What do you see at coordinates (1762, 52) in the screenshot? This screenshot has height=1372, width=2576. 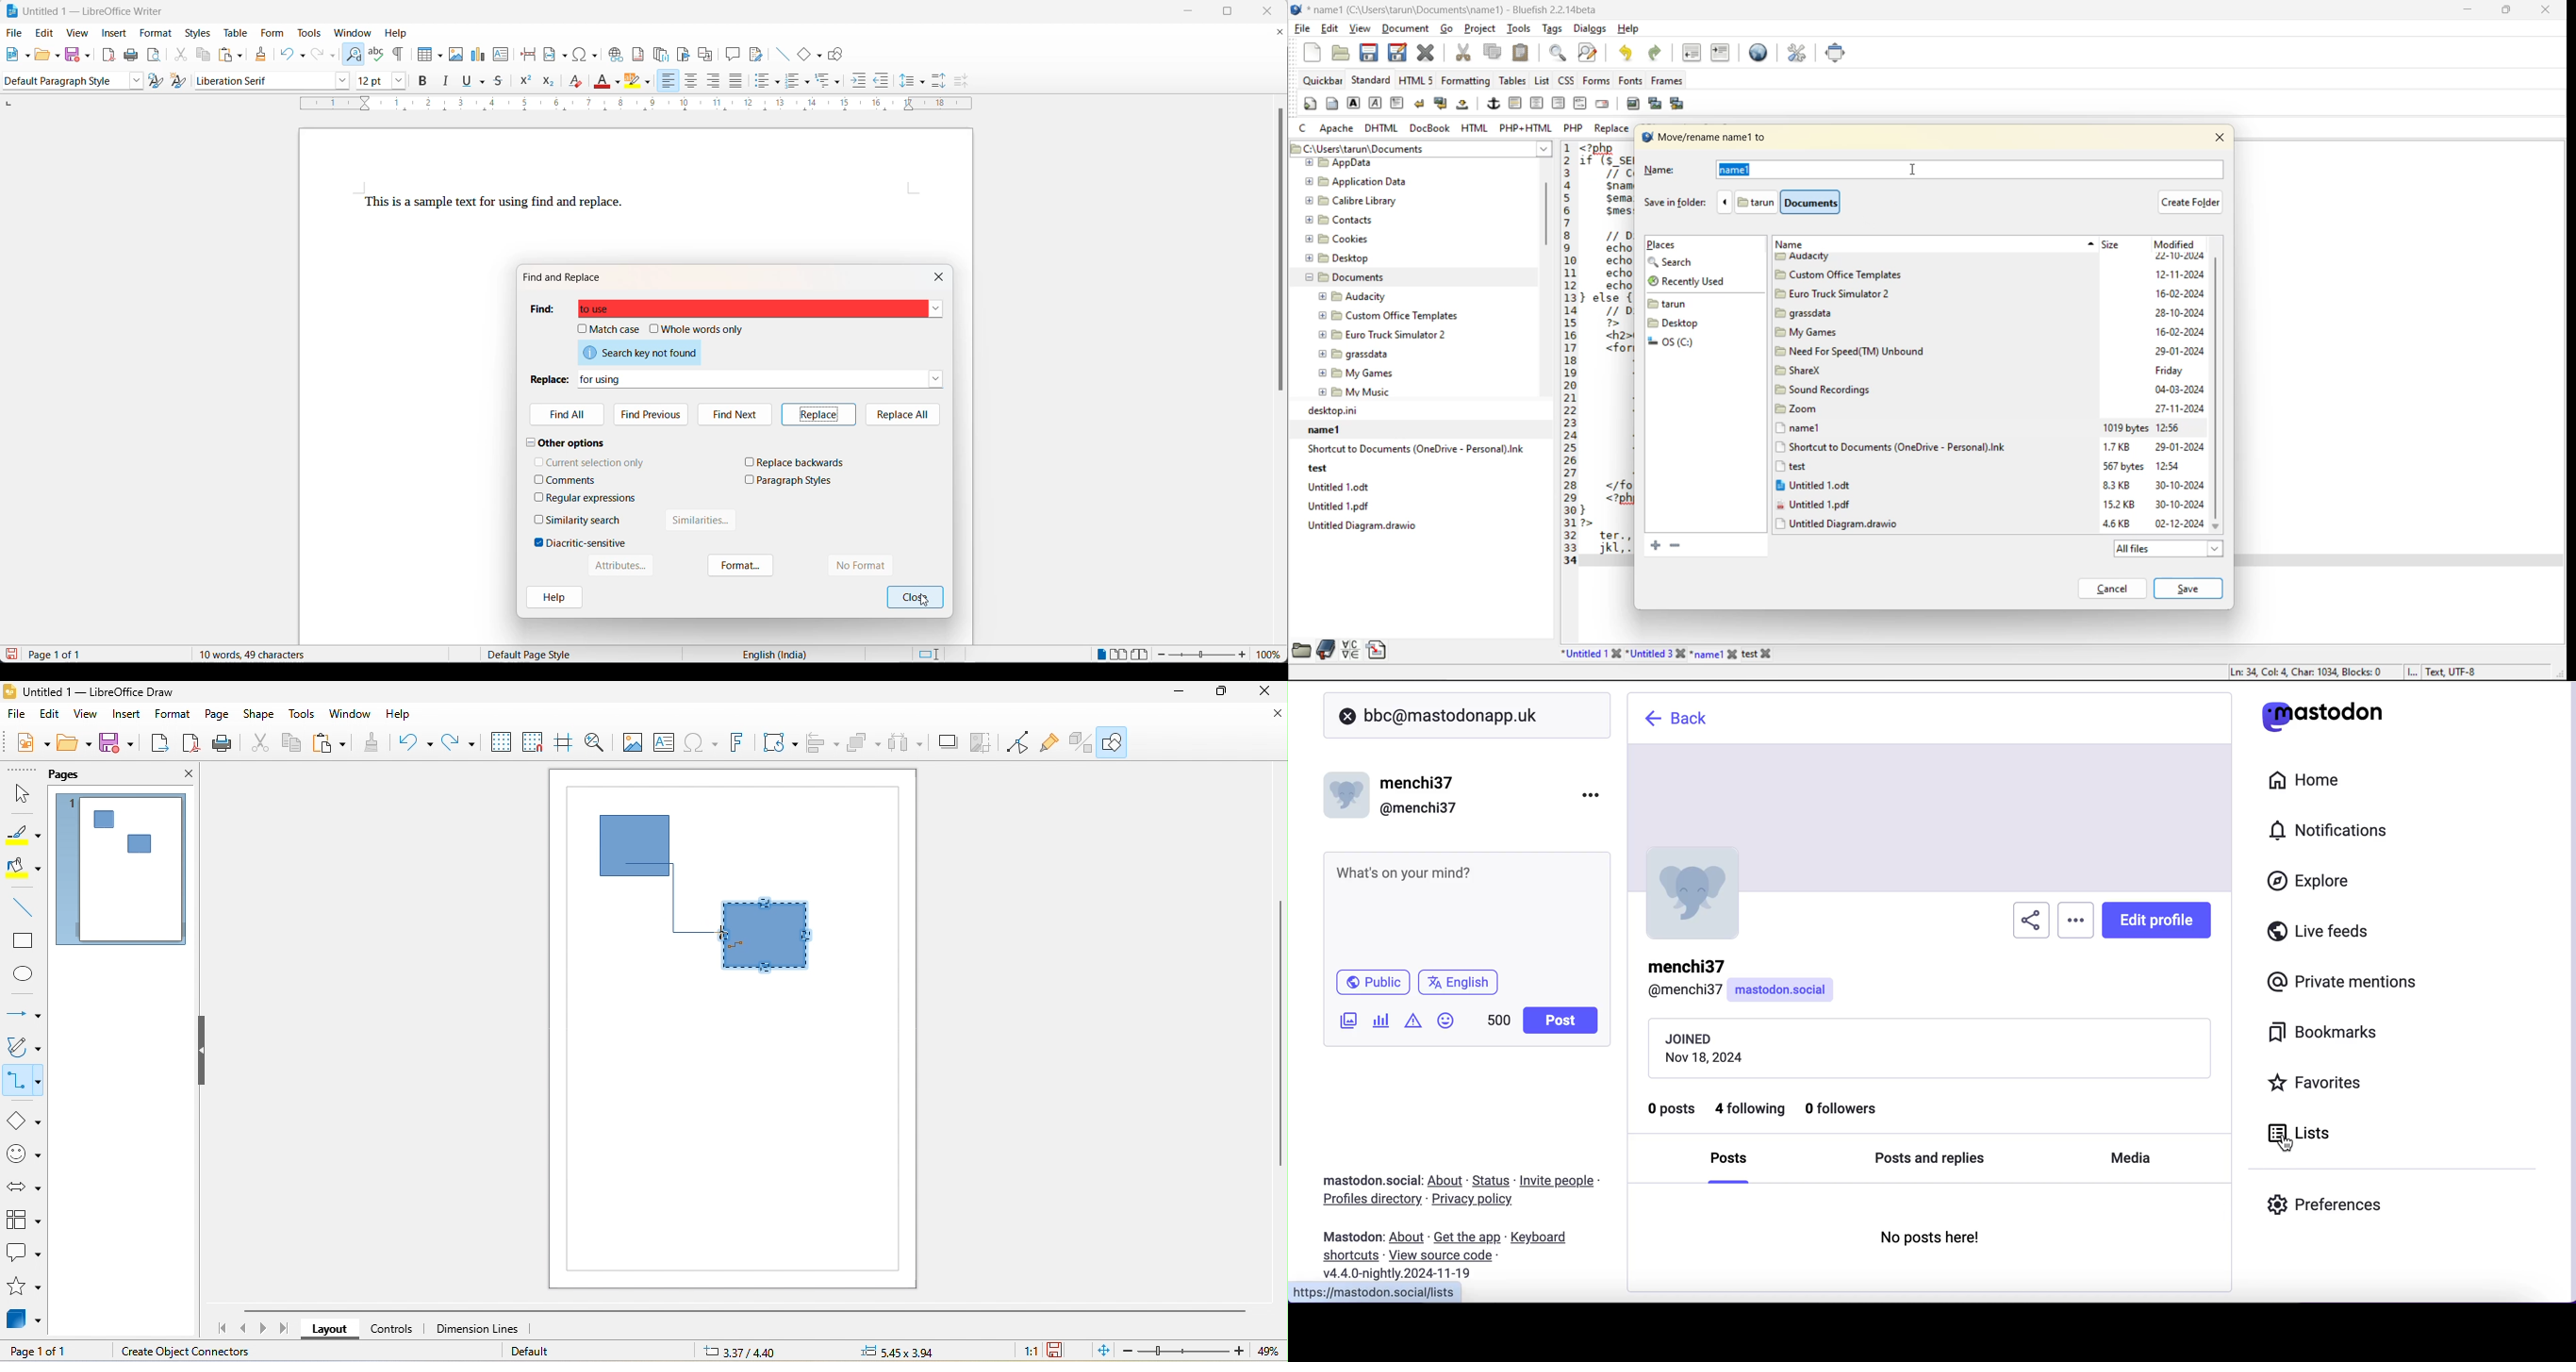 I see `preview in browser` at bounding box center [1762, 52].